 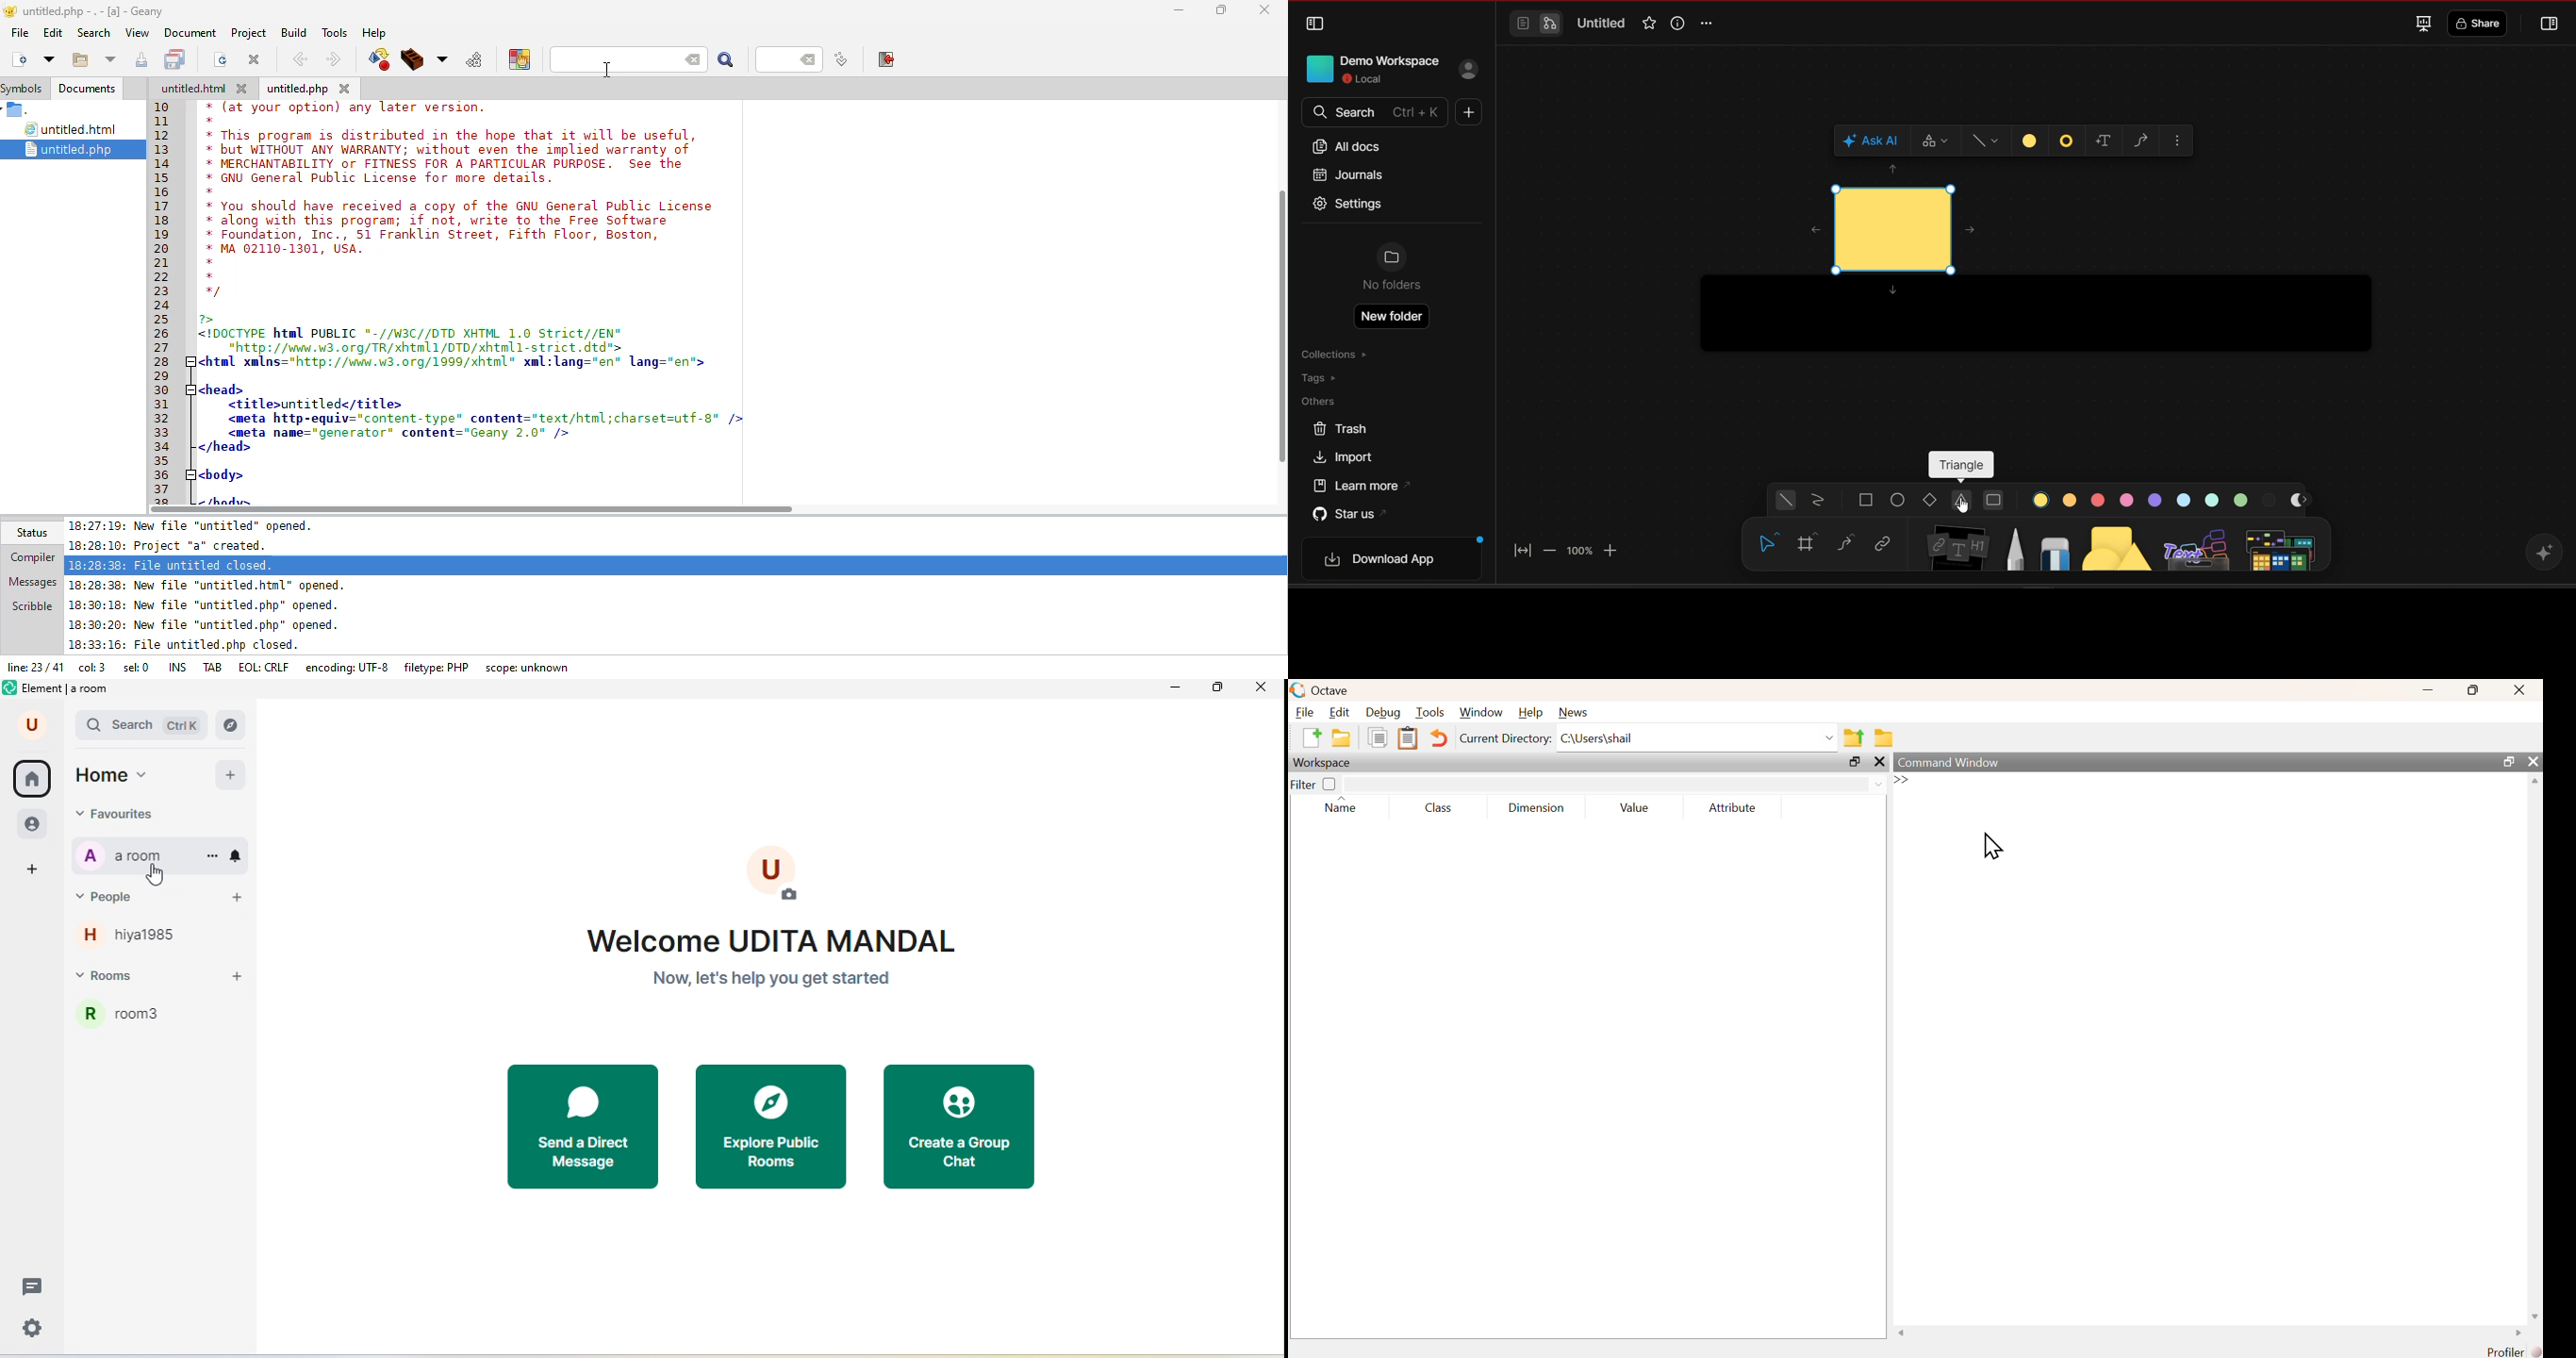 I want to click on pen, so click(x=2015, y=548).